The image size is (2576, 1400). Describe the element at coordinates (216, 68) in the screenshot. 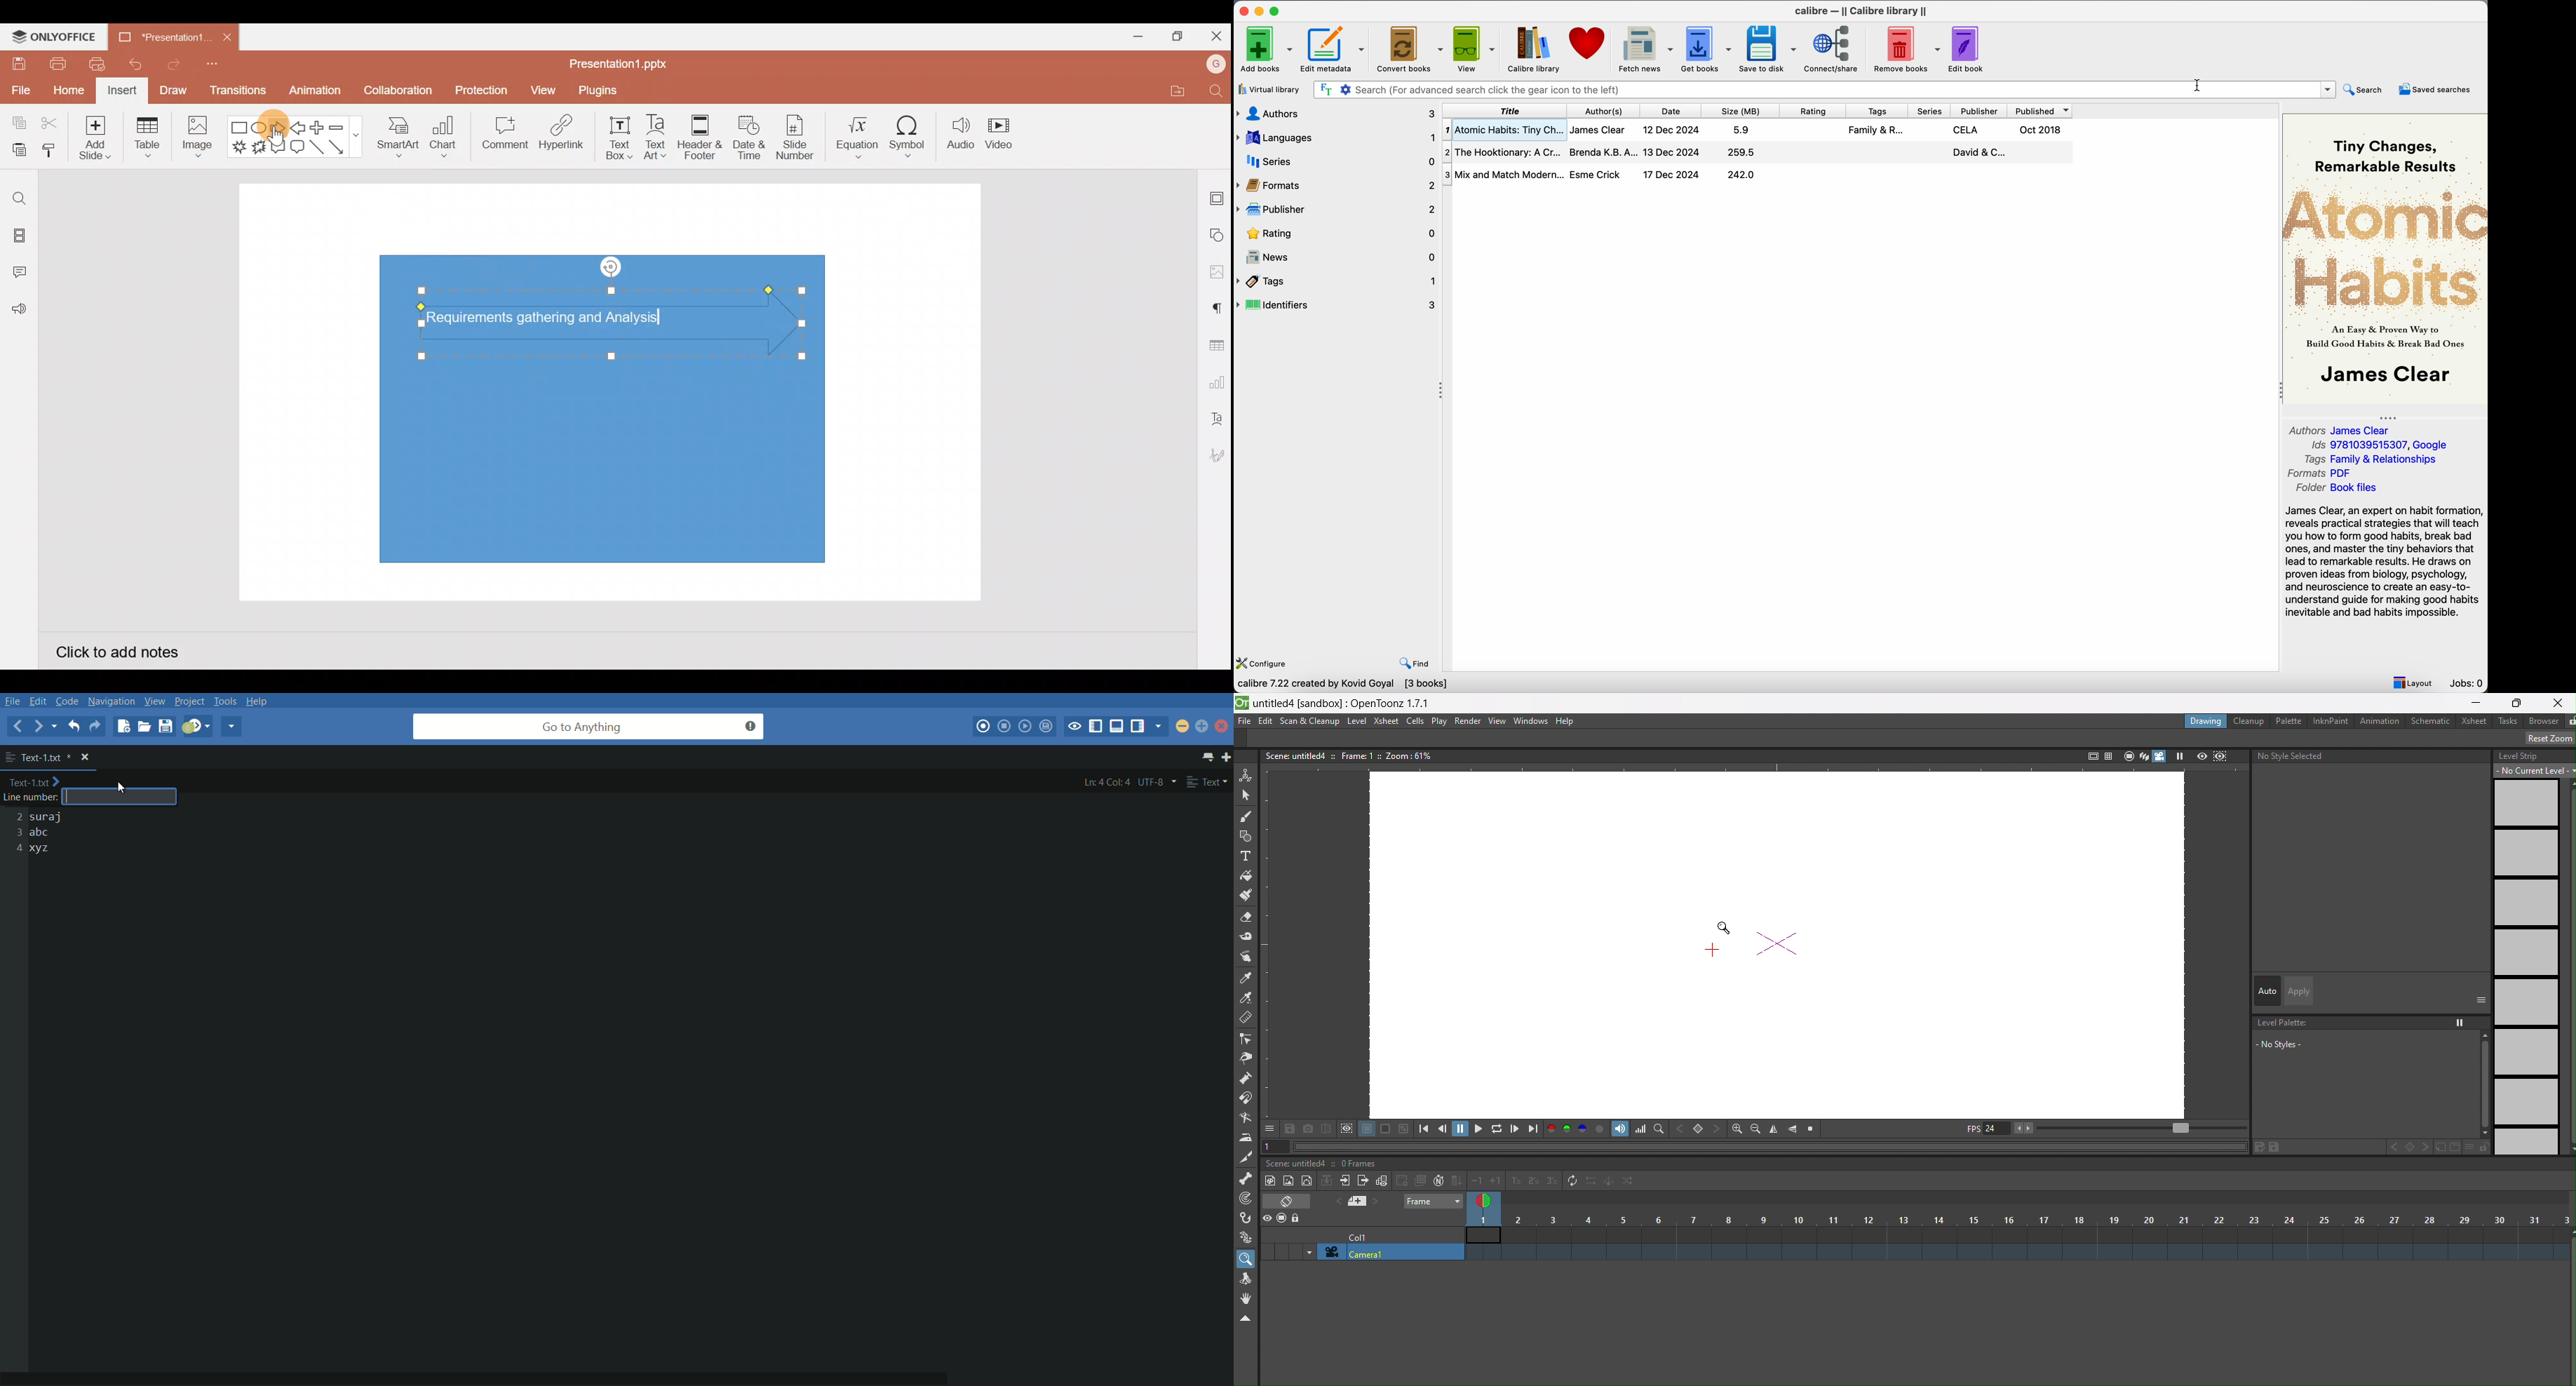

I see `Customize quick access toolbar` at that location.